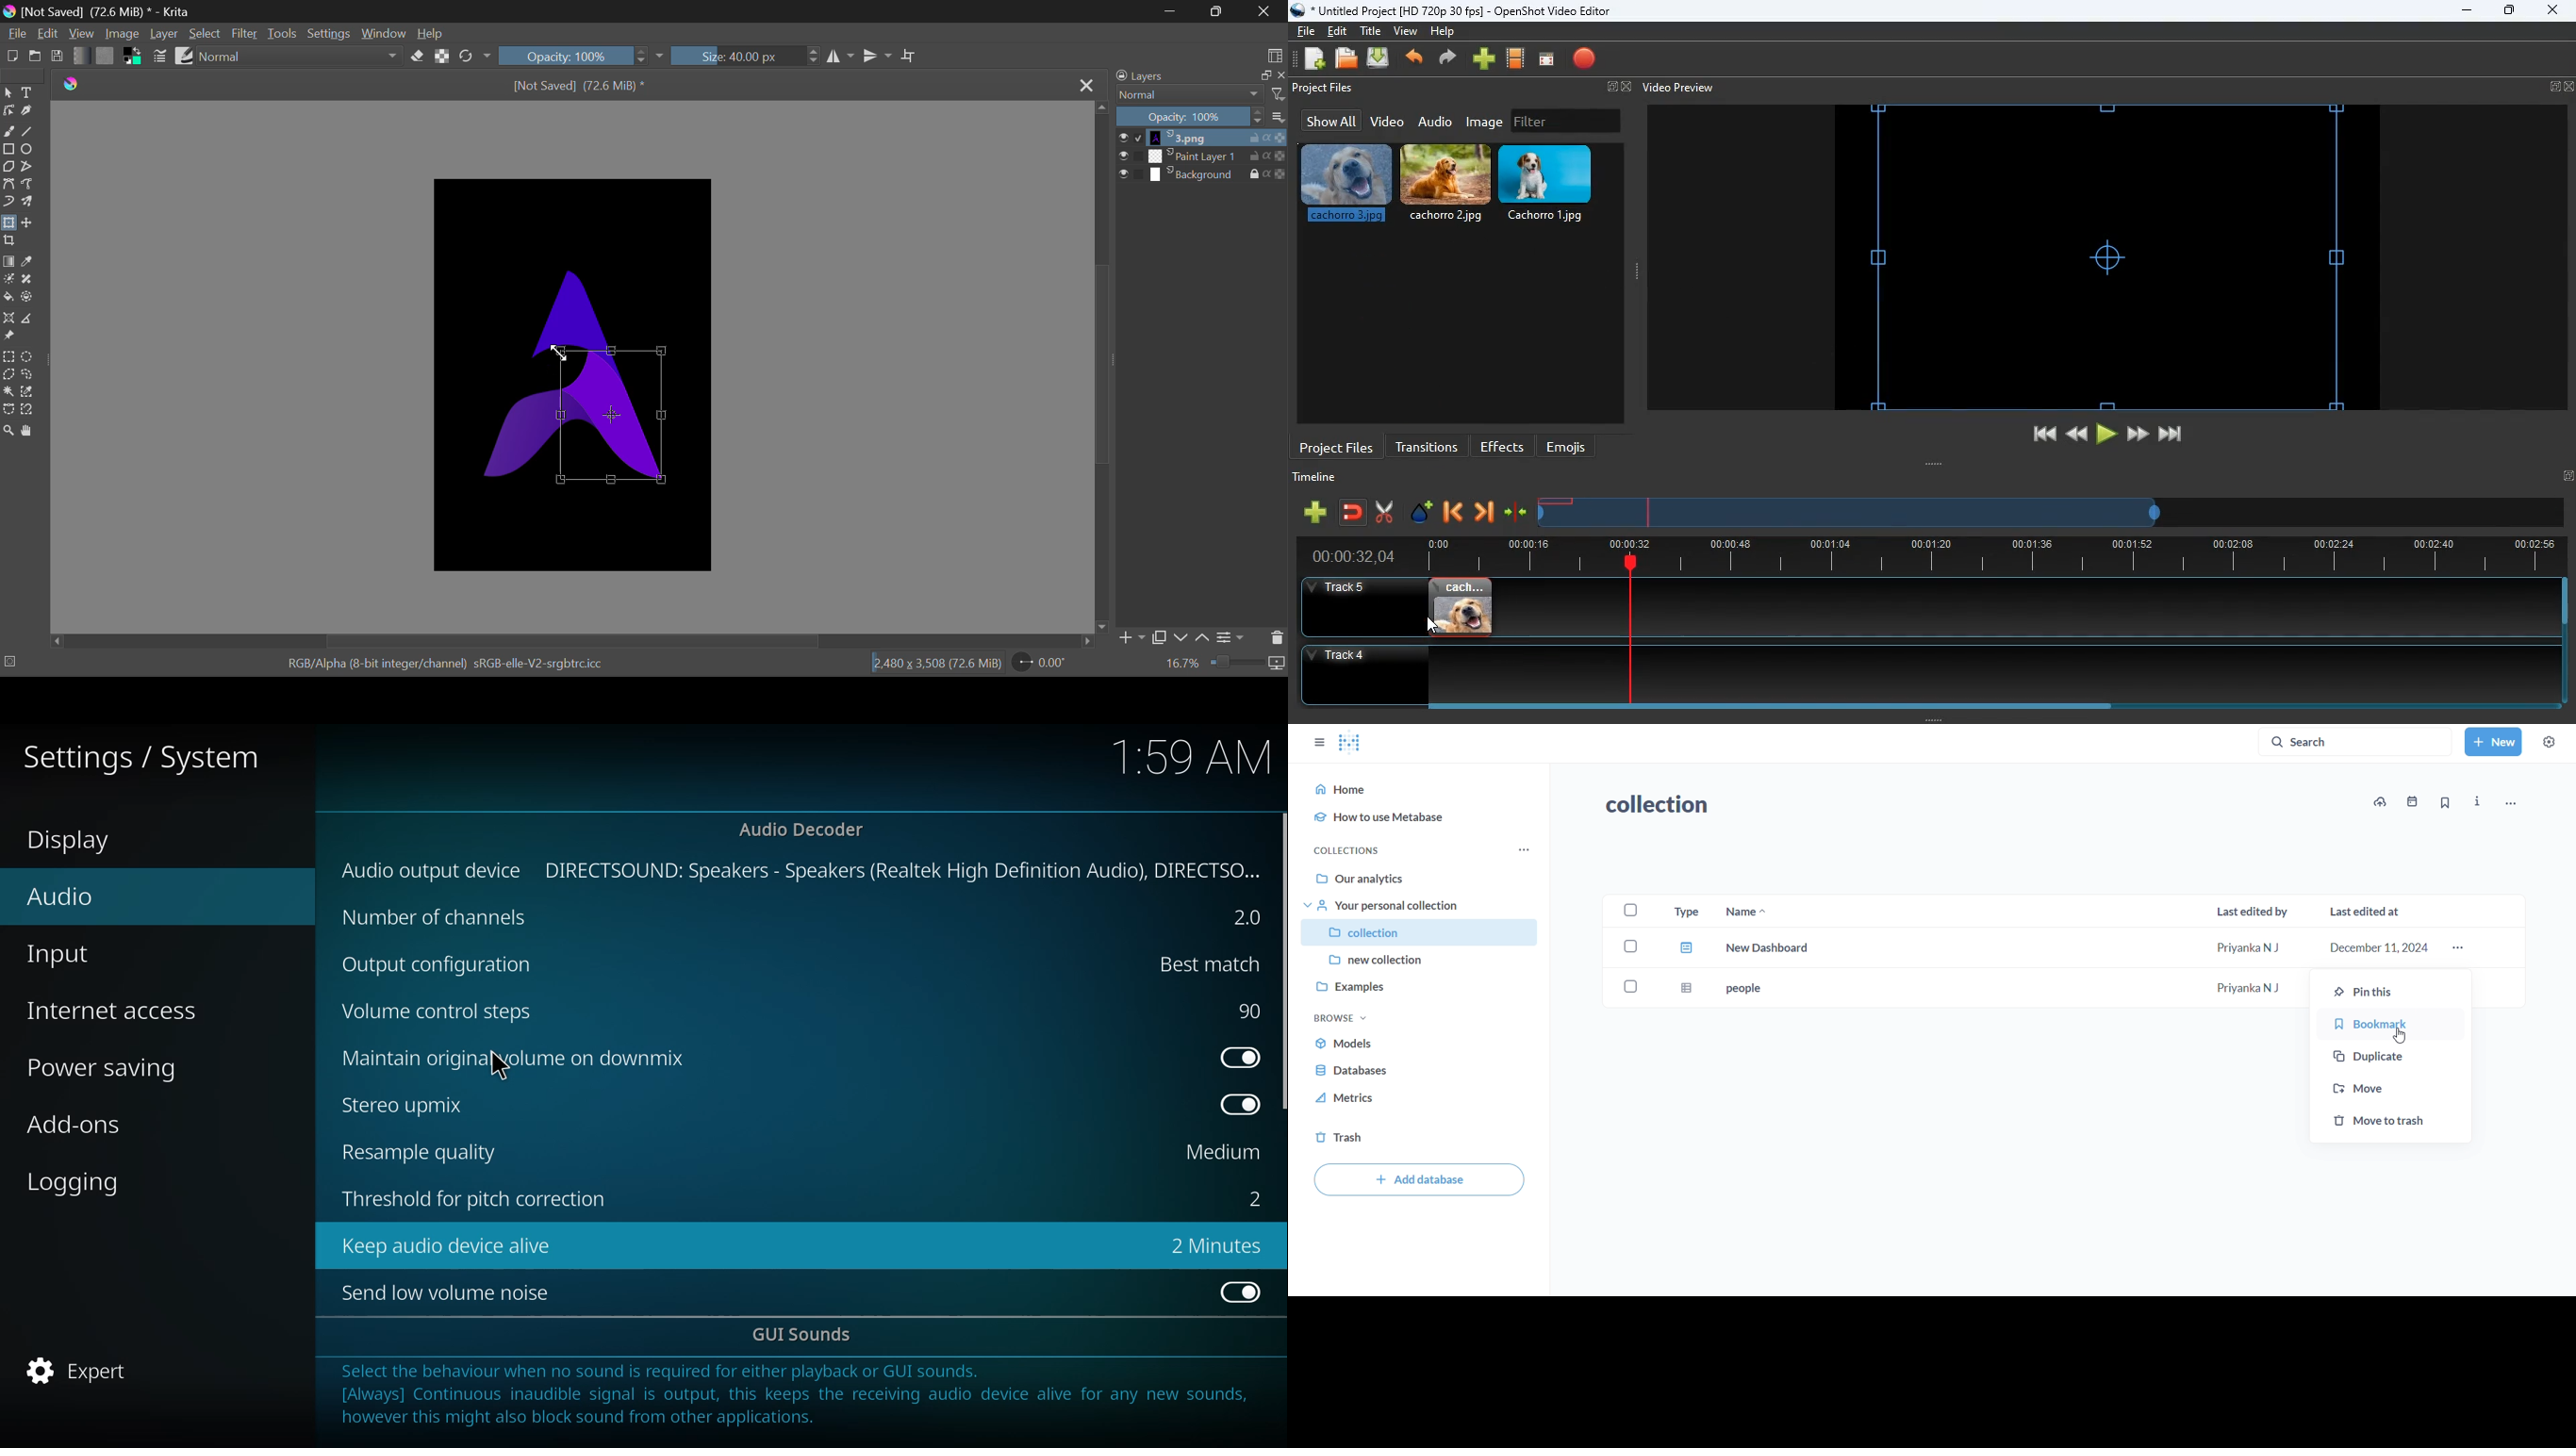 The image size is (2576, 1456). What do you see at coordinates (807, 1336) in the screenshot?
I see `gui sounds` at bounding box center [807, 1336].